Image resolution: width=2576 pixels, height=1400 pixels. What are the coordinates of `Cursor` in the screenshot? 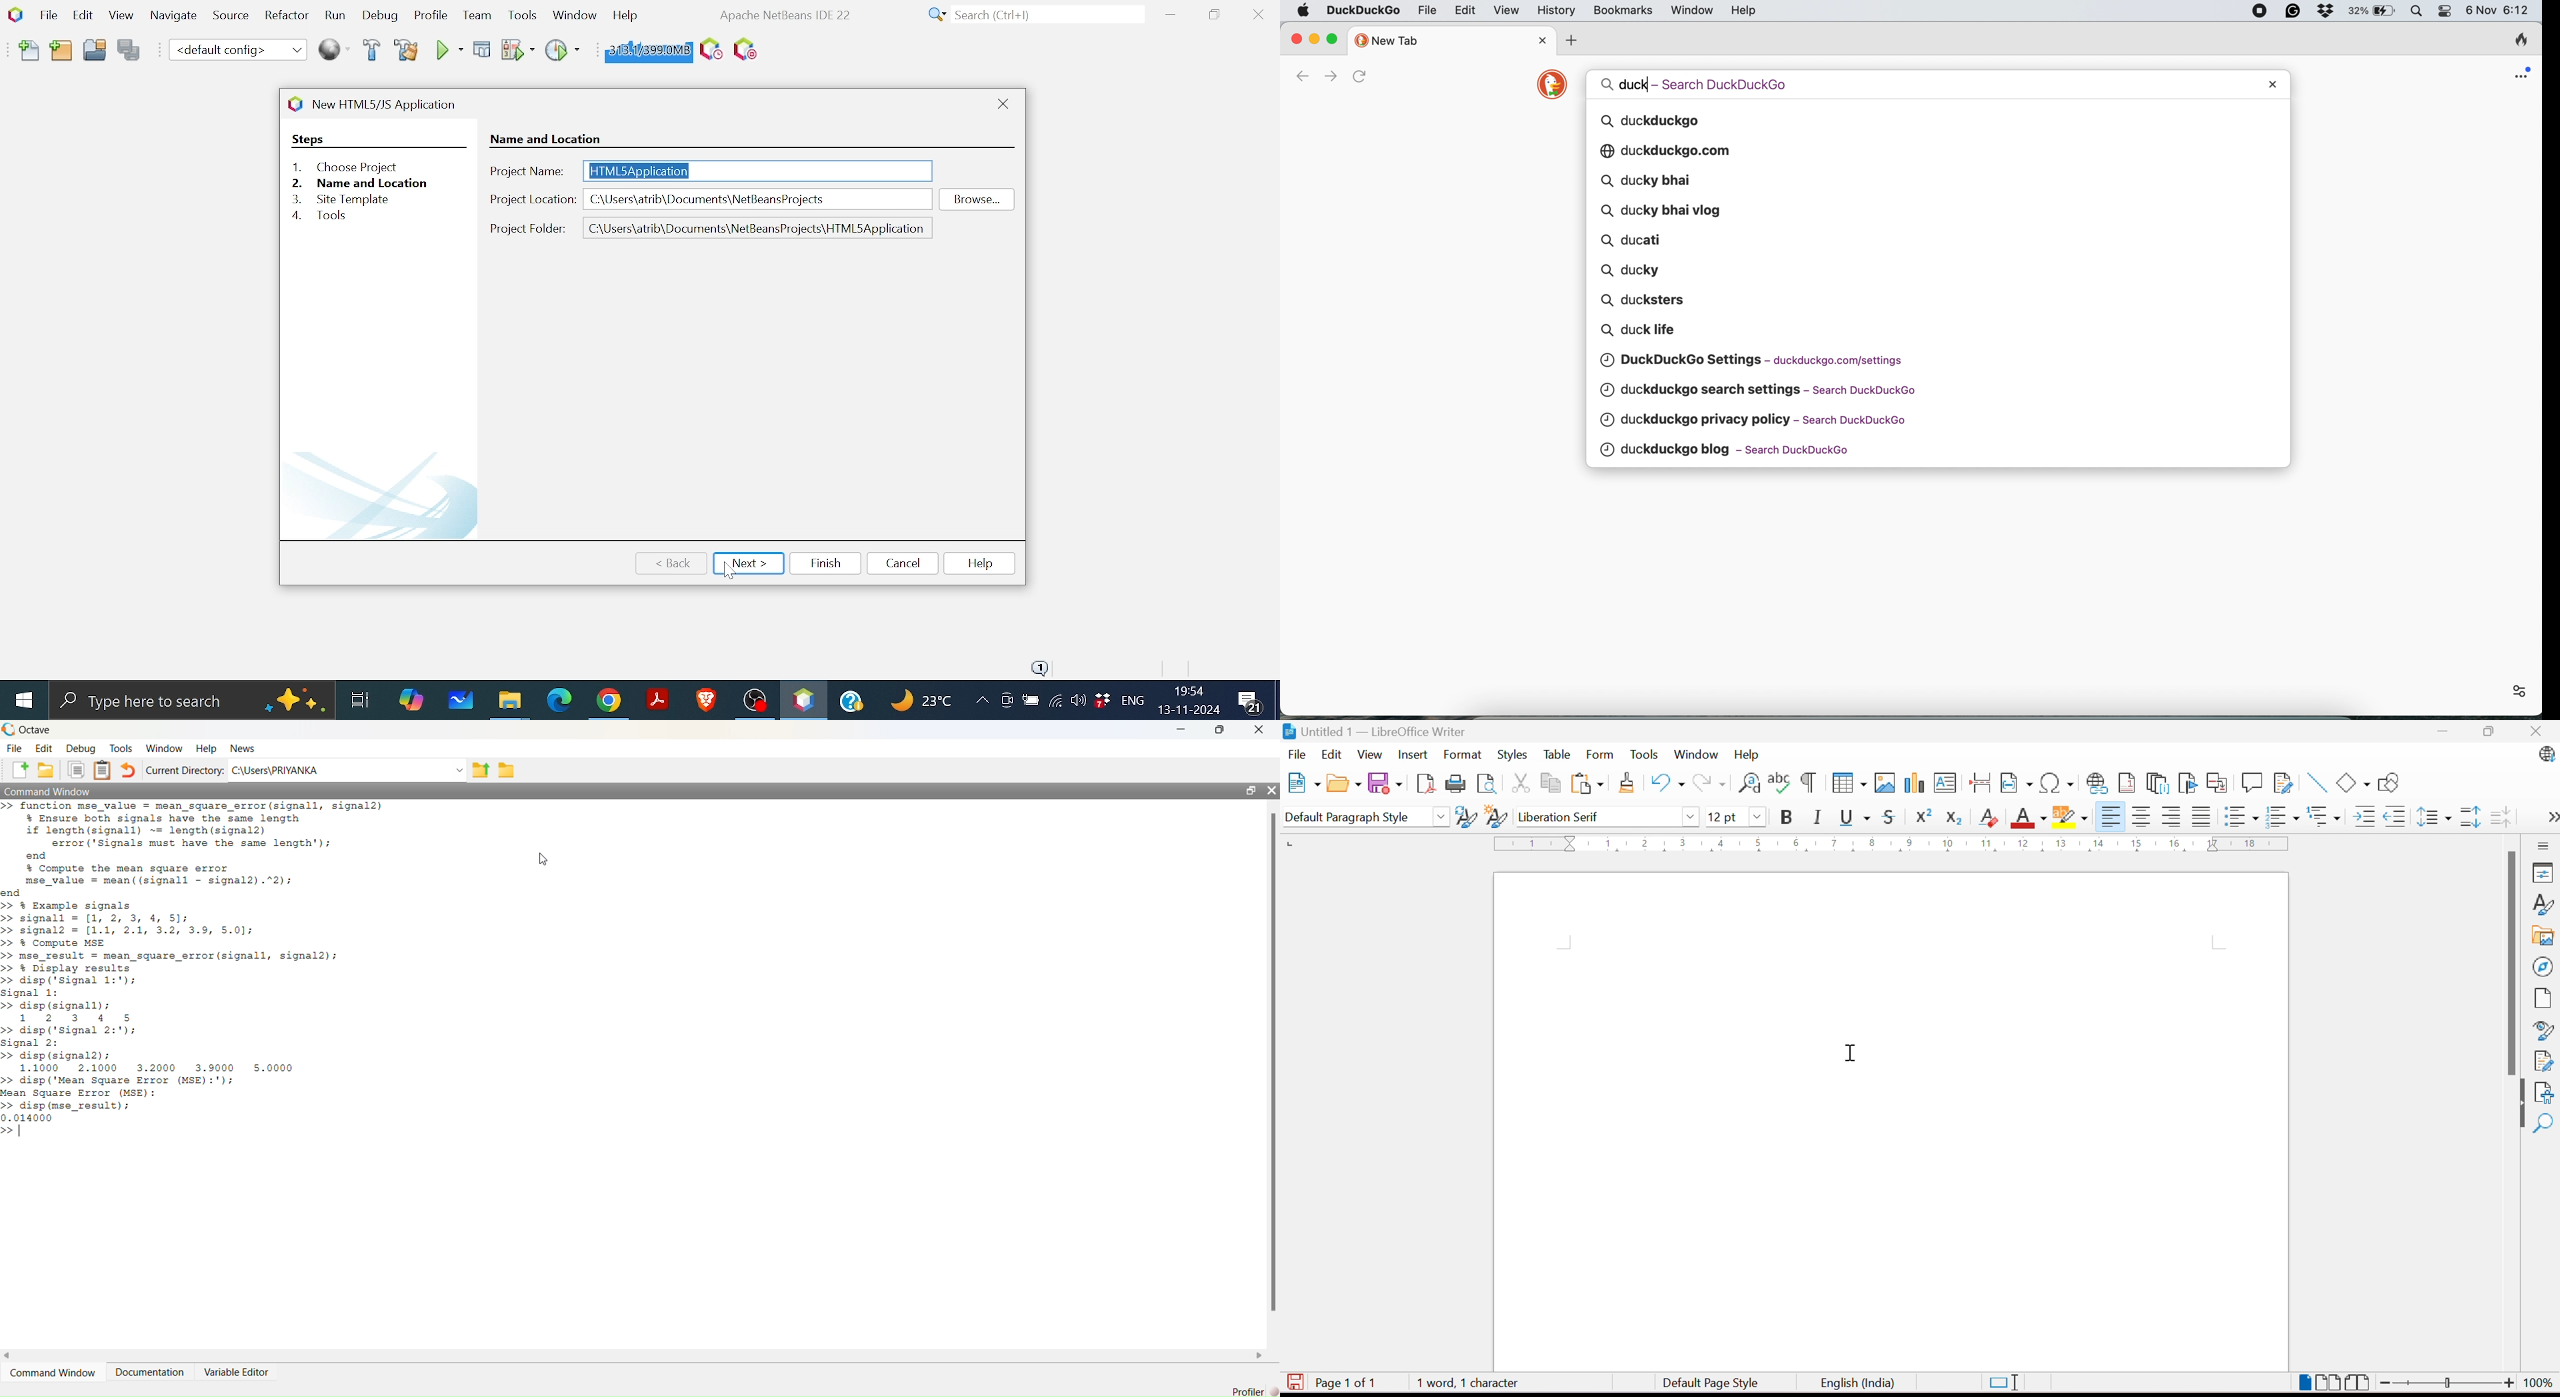 It's located at (1853, 1054).